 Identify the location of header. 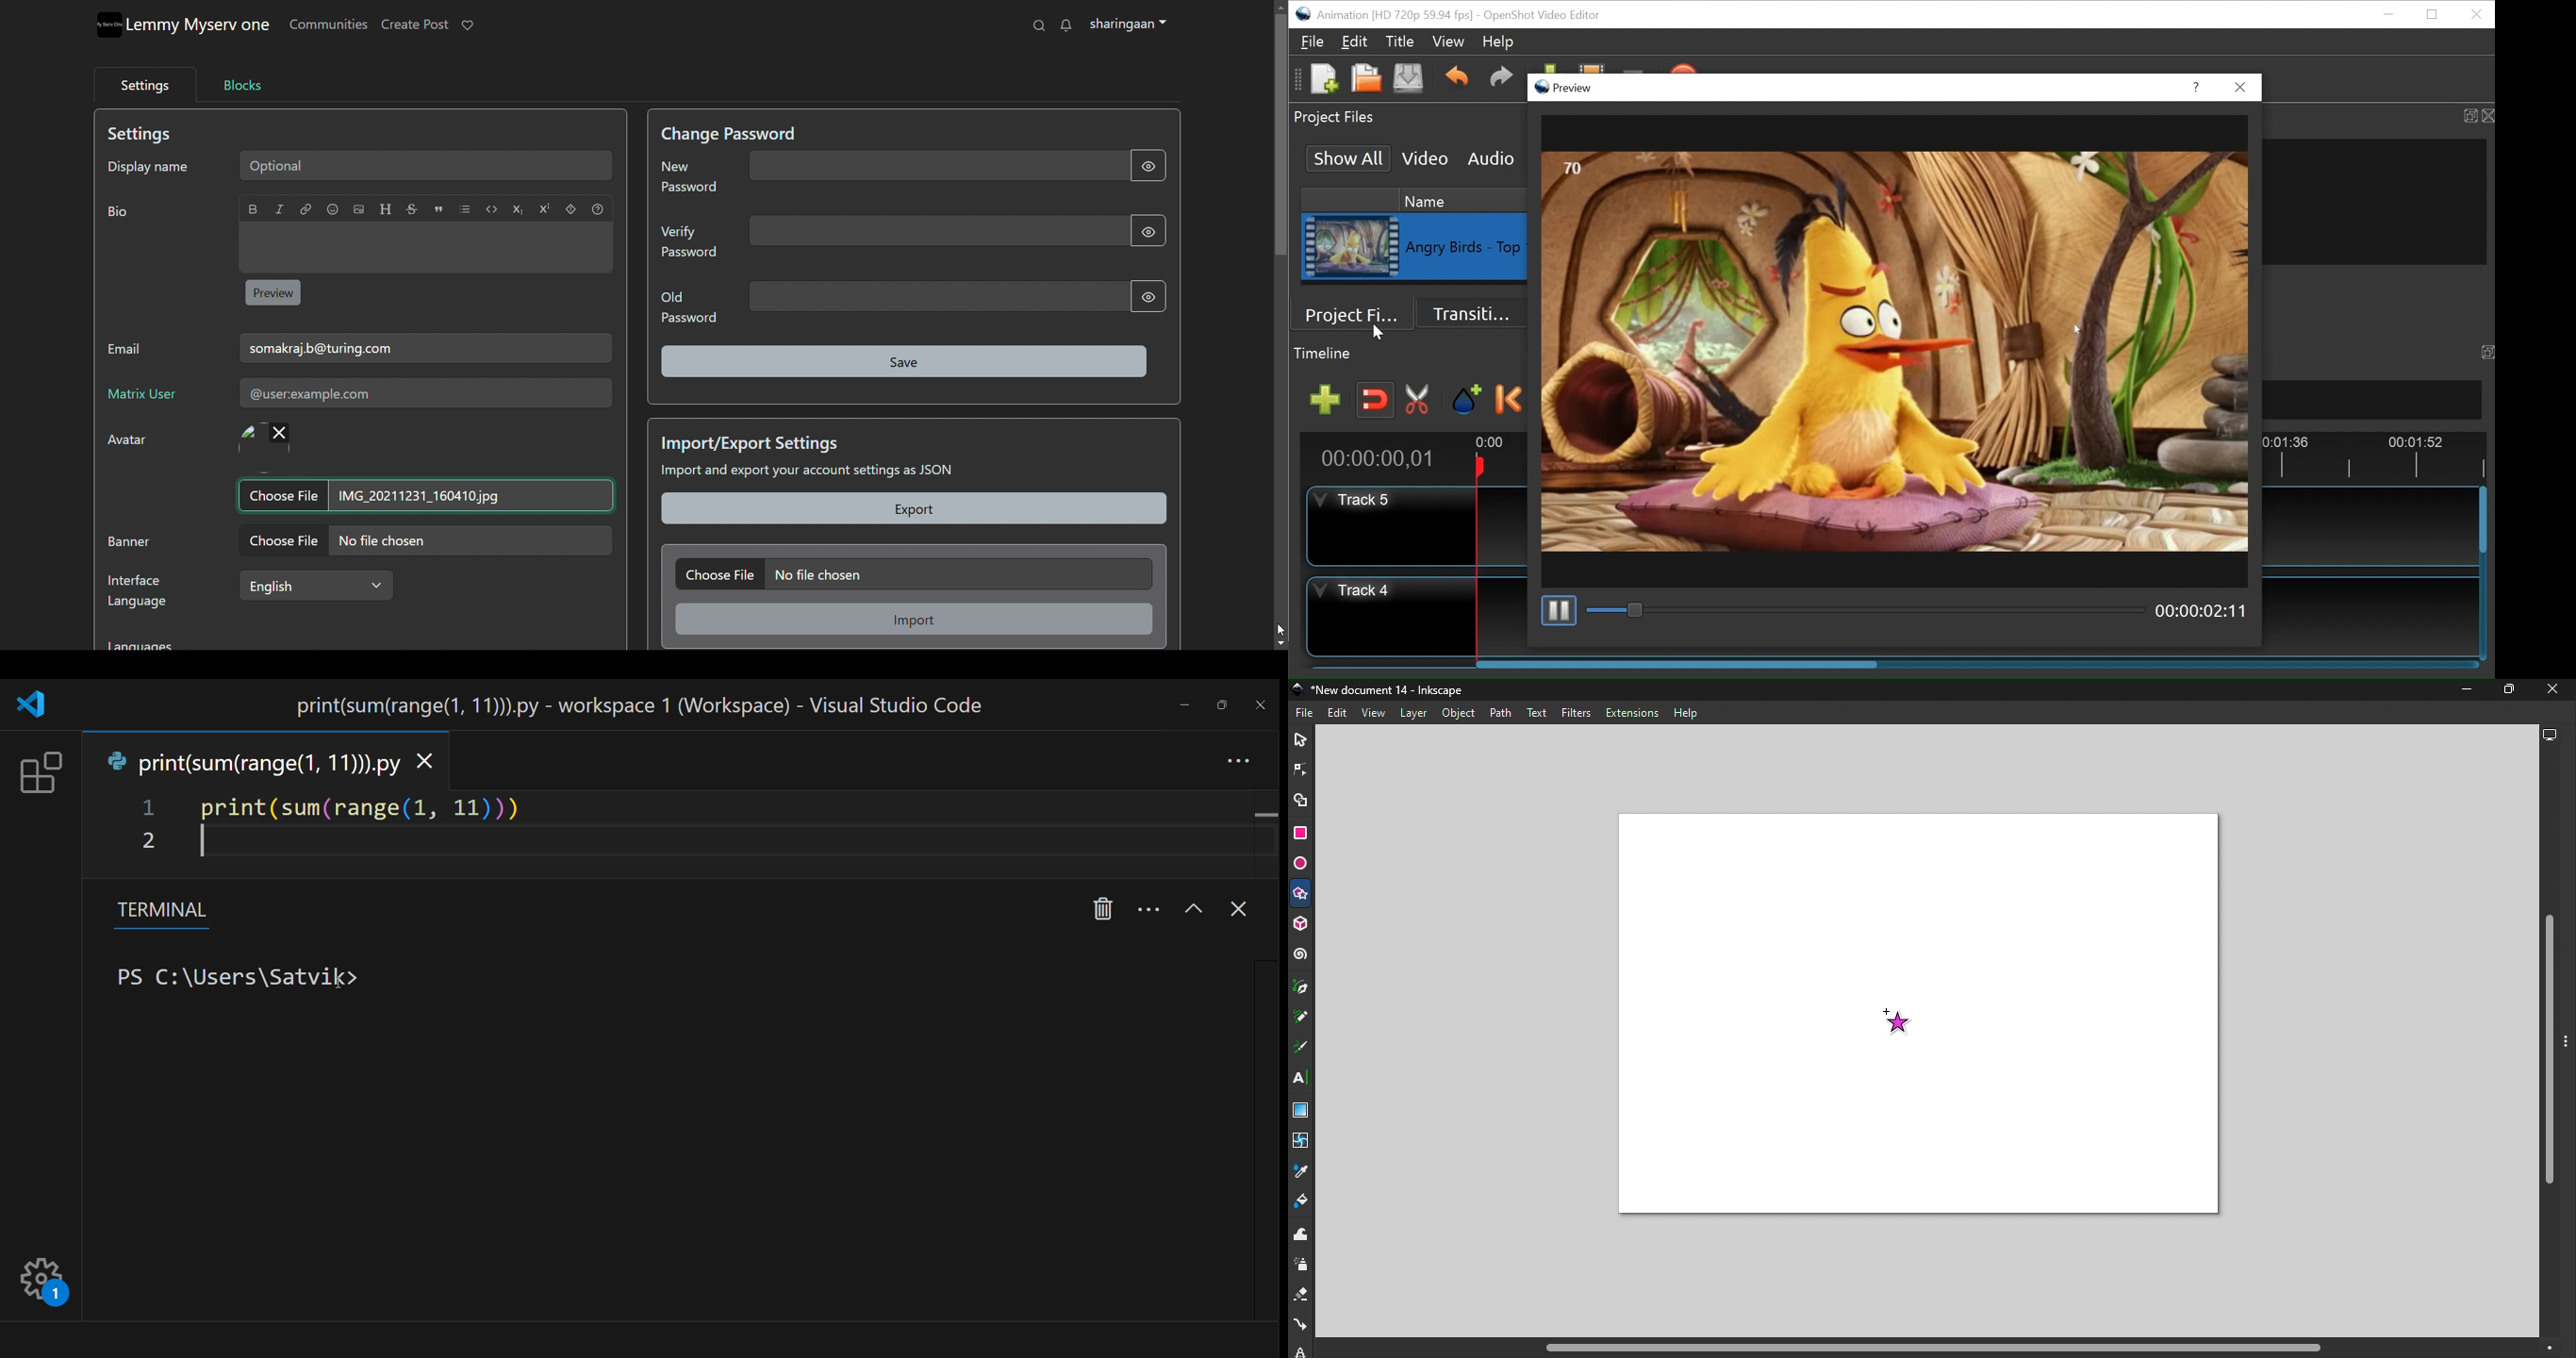
(386, 209).